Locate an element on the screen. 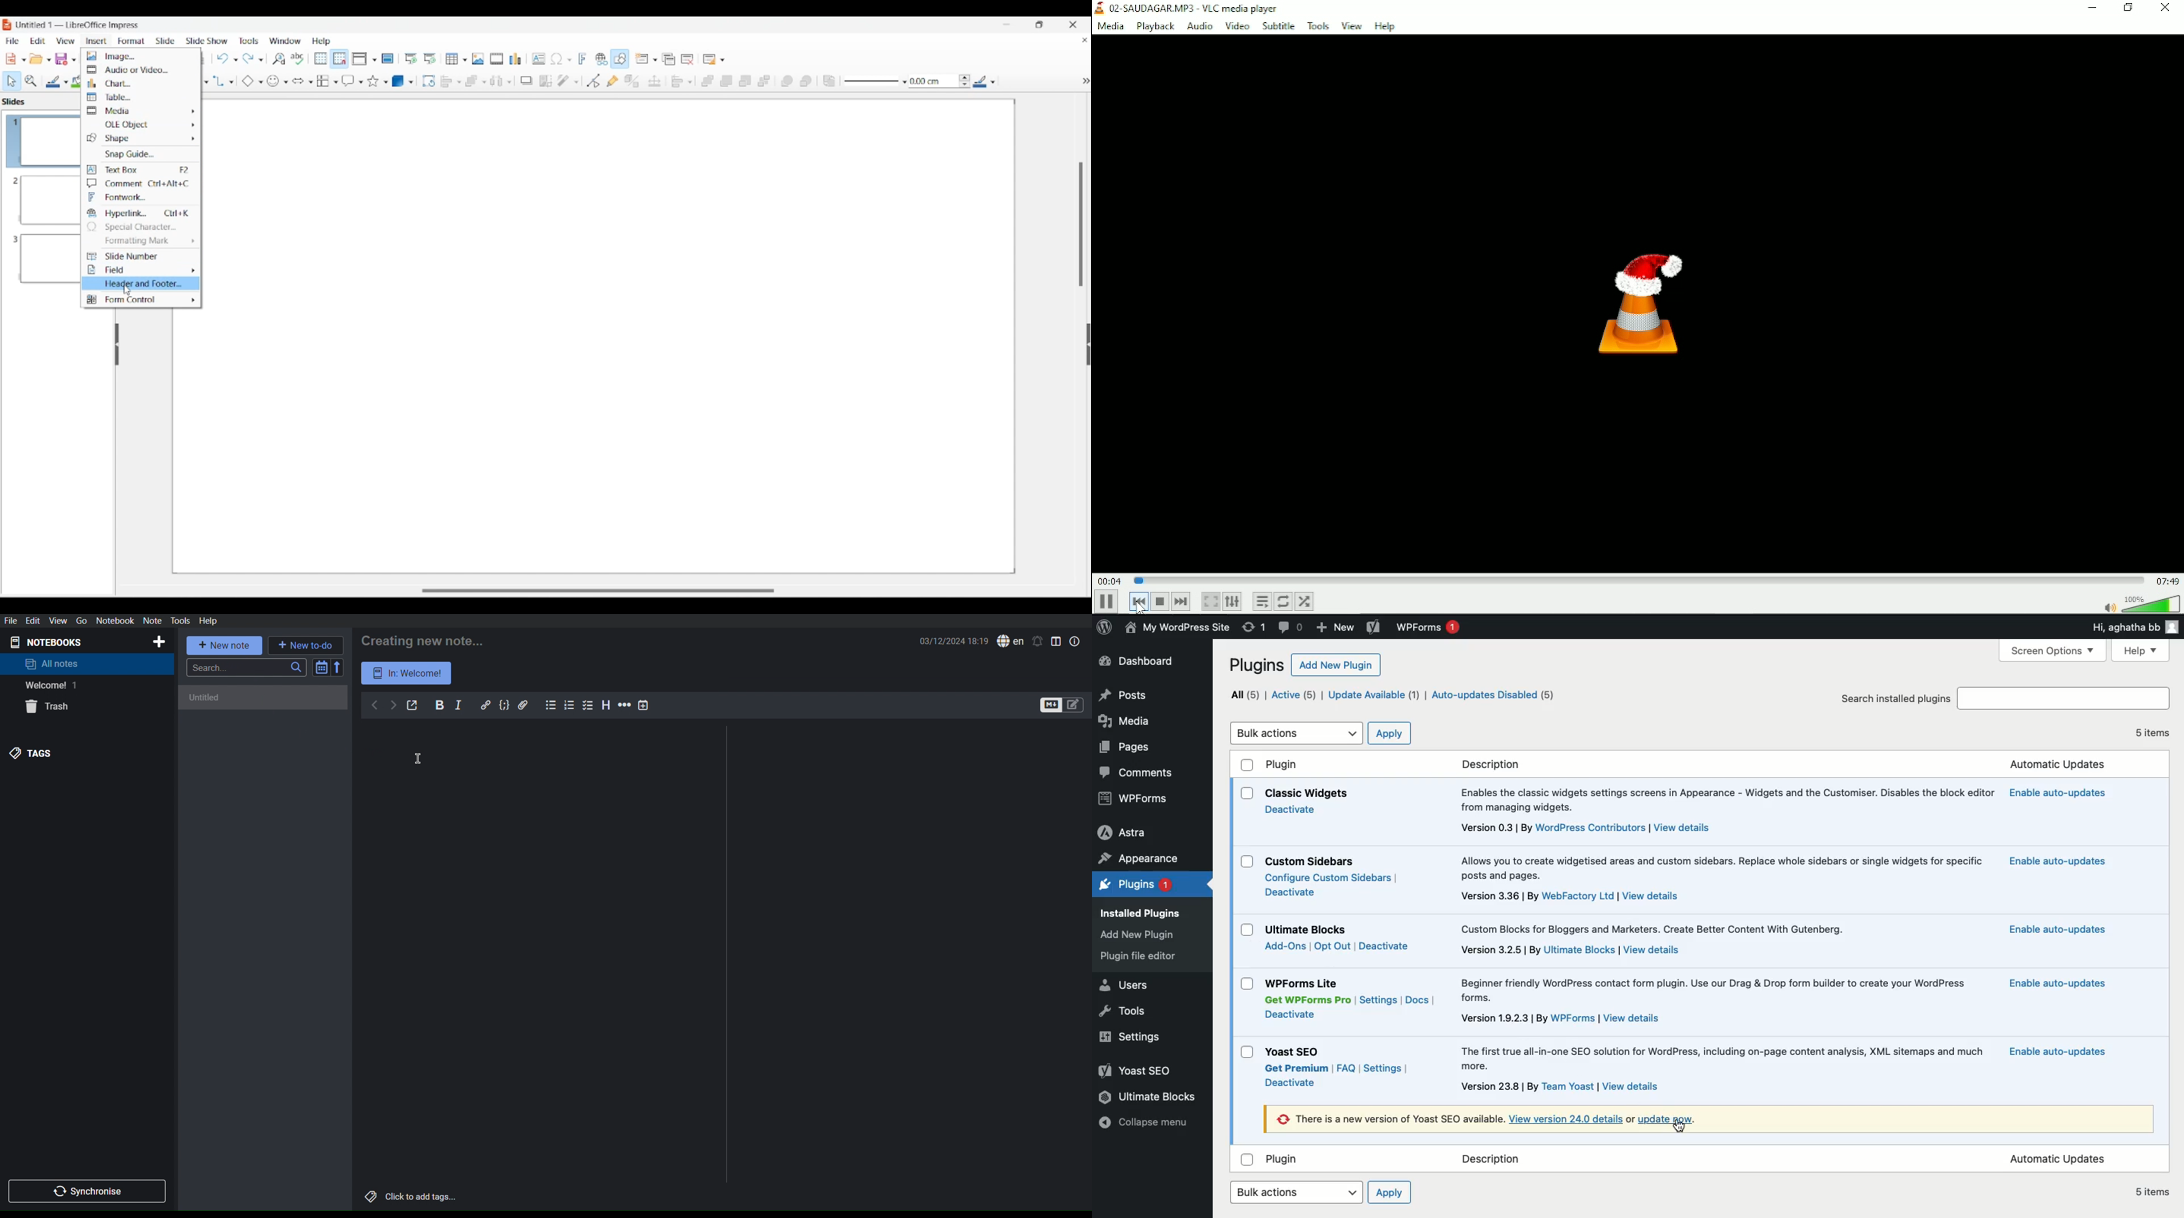  Toggle external editing is located at coordinates (413, 706).